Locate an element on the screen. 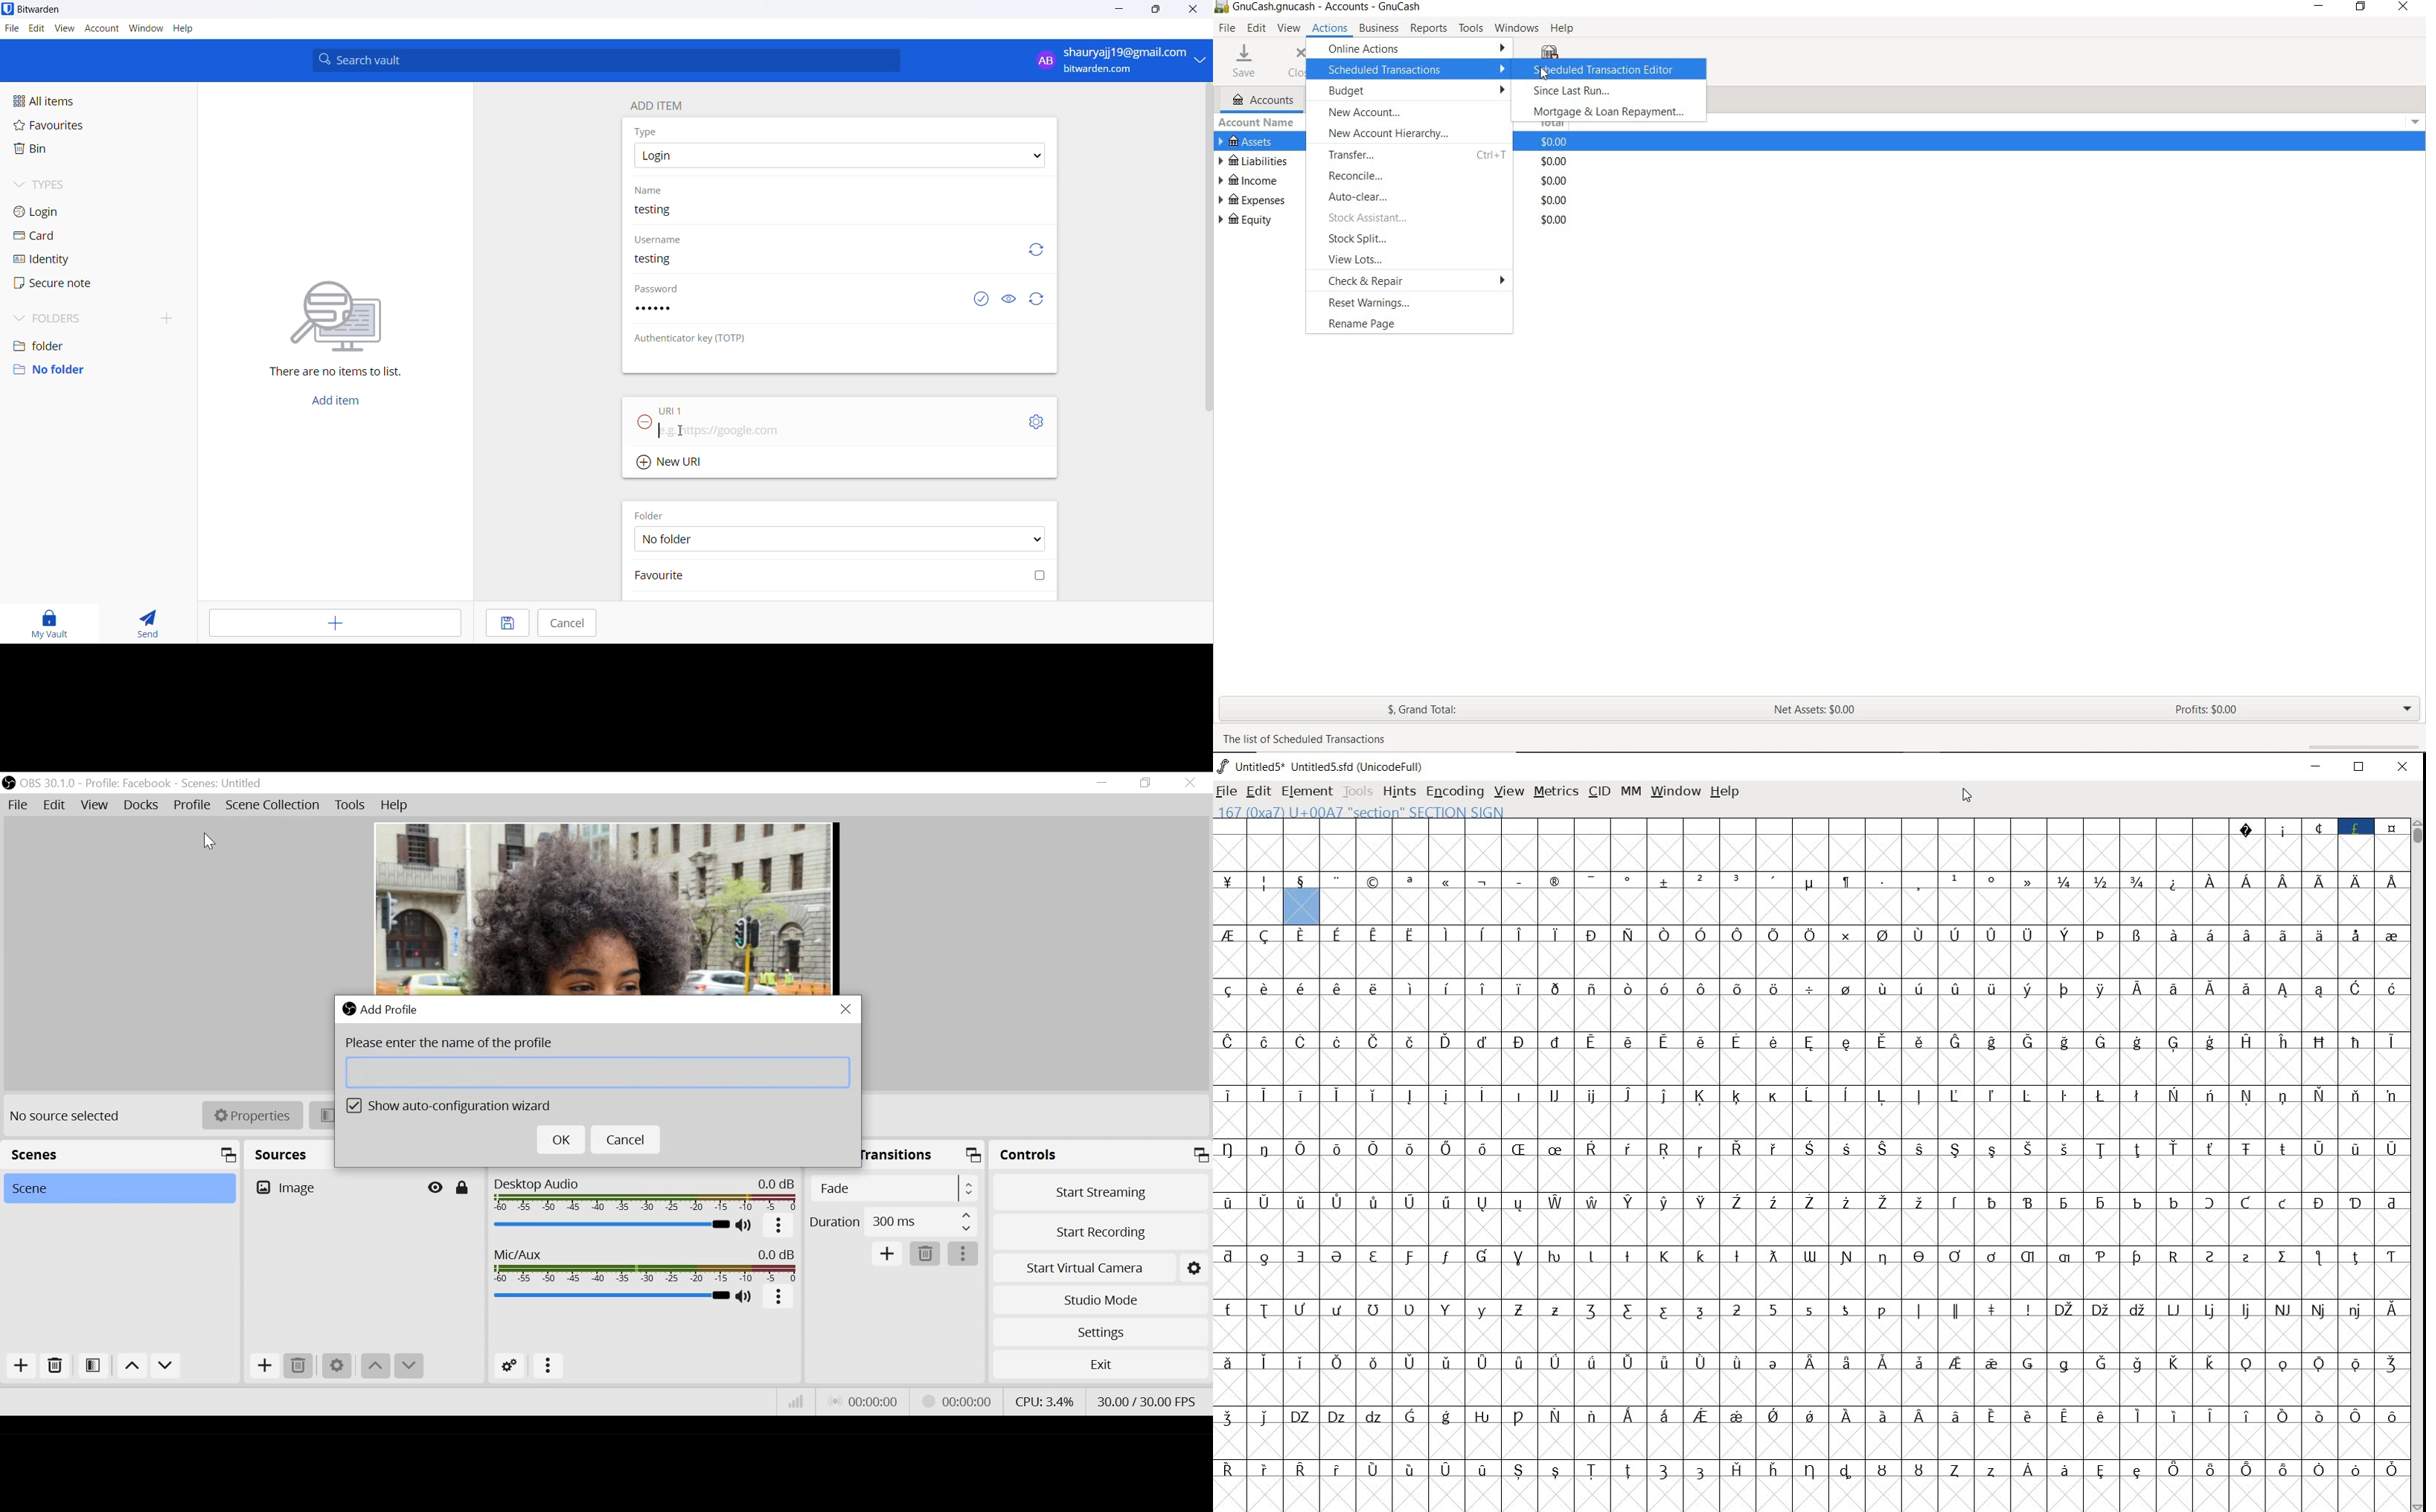  ASSETS is located at coordinates (1249, 142).